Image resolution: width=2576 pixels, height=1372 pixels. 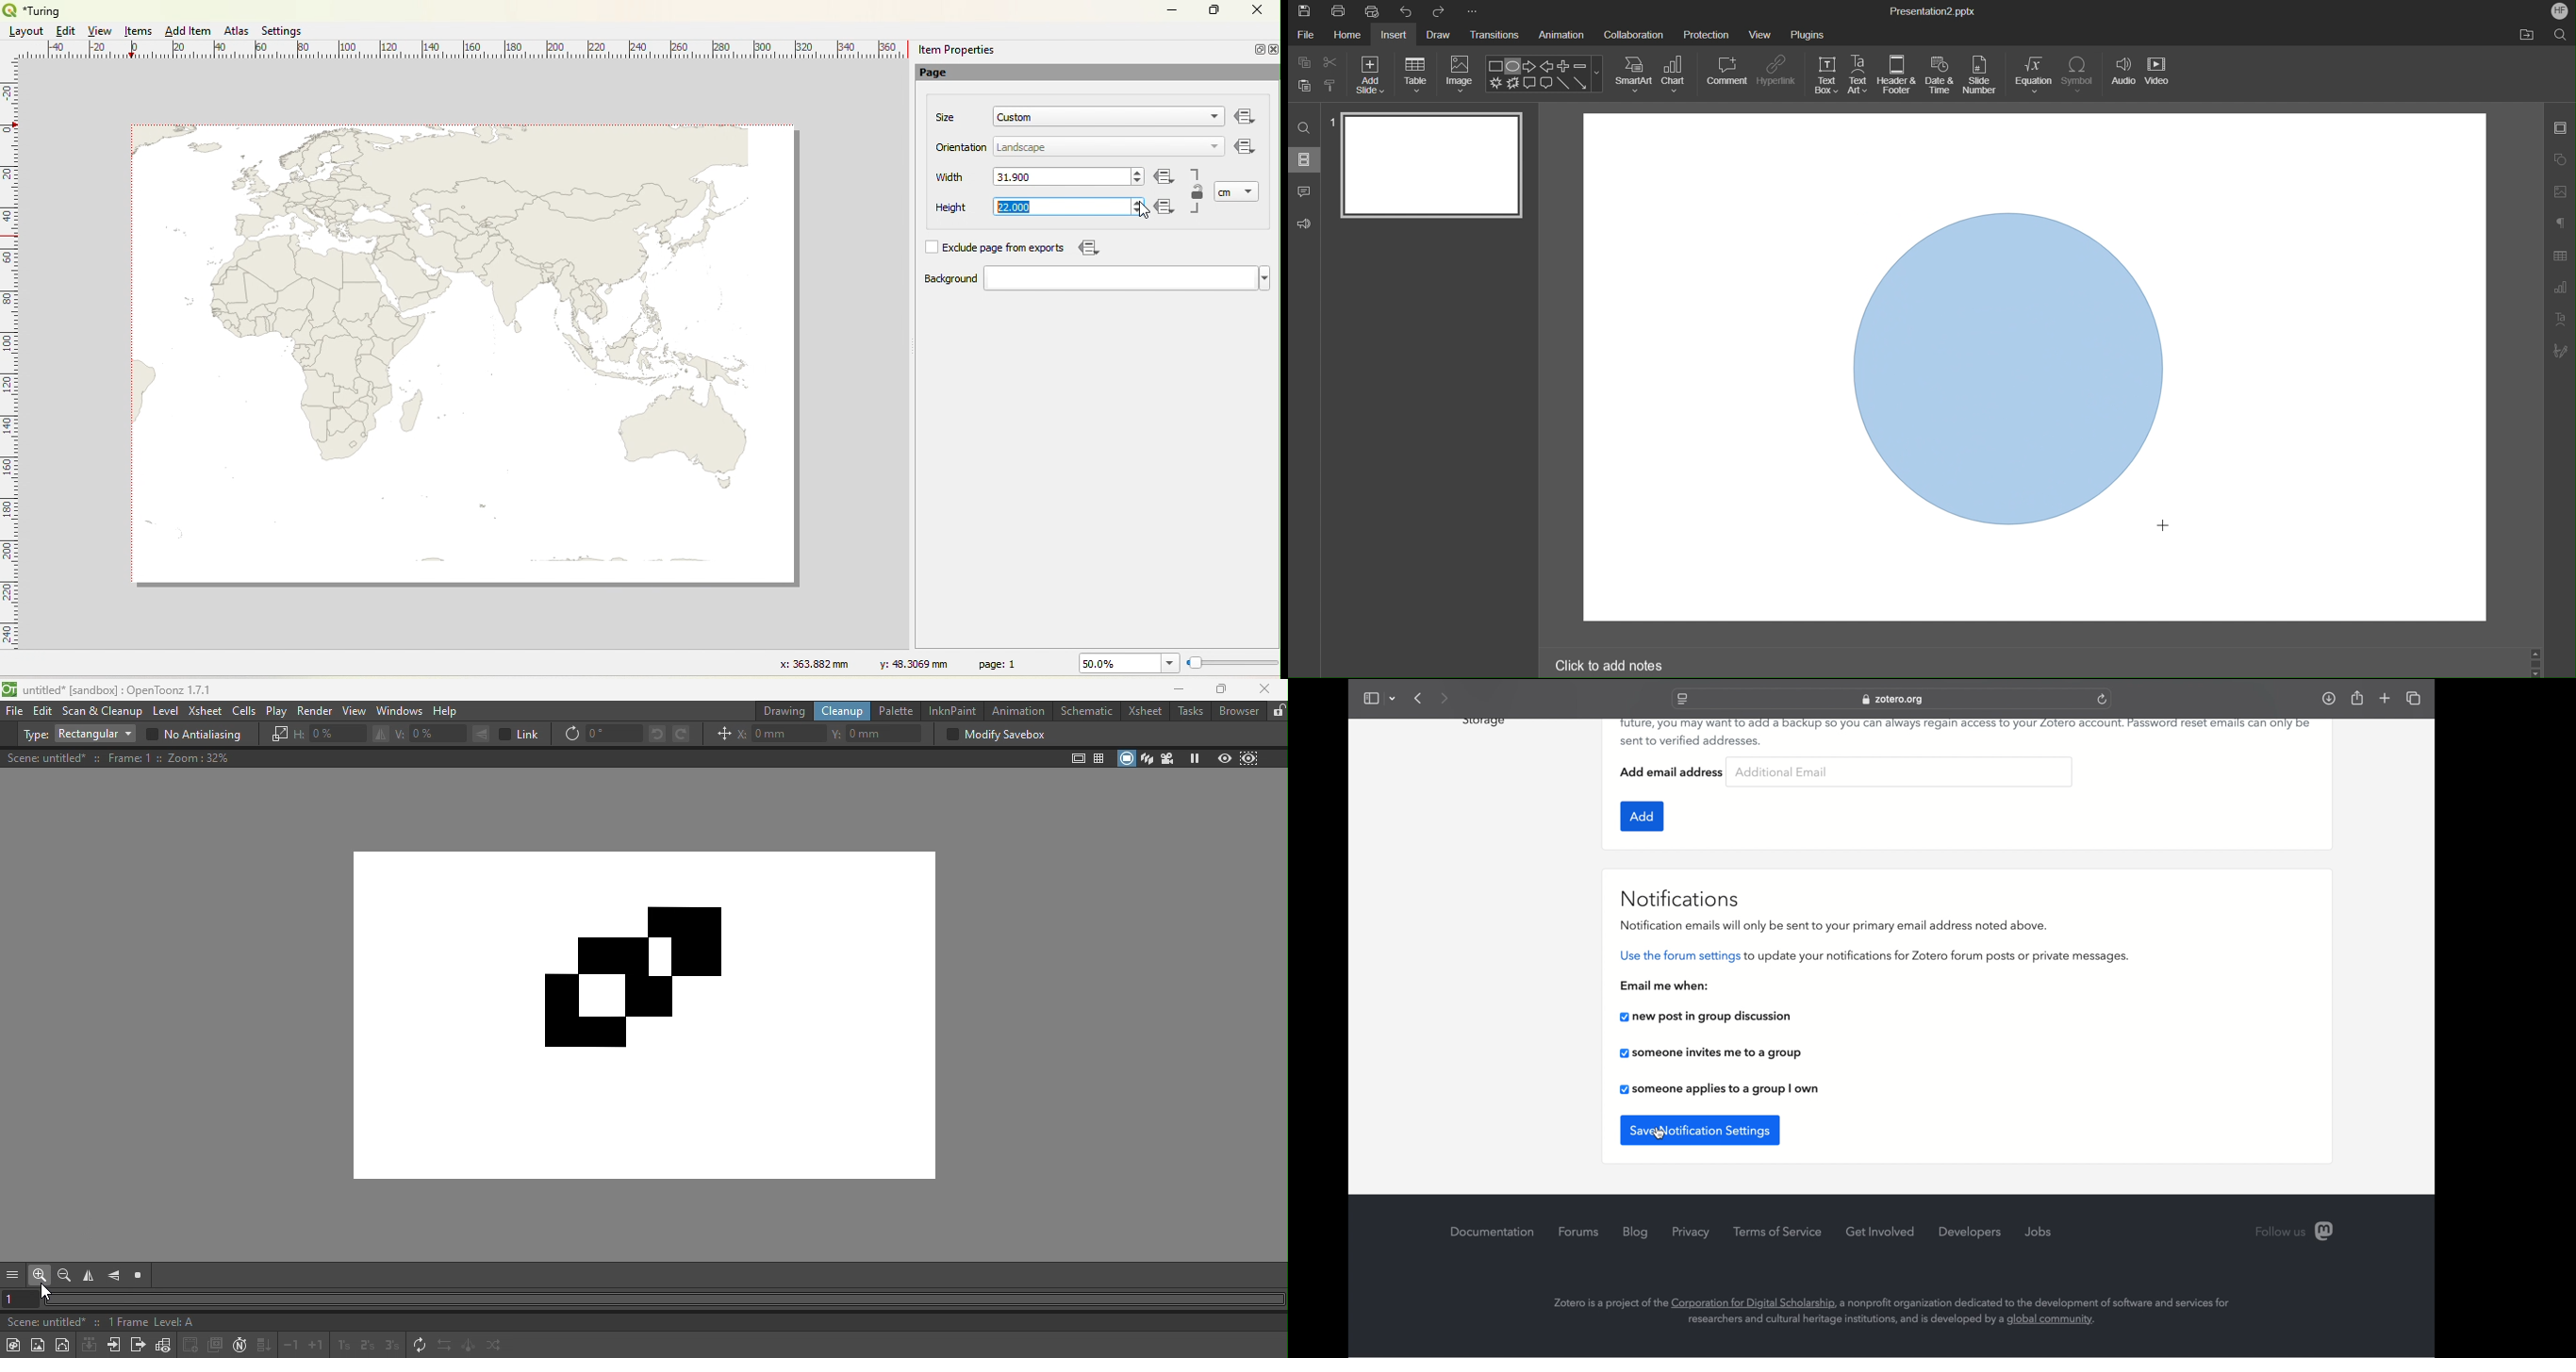 What do you see at coordinates (1020, 176) in the screenshot?
I see `31.900` at bounding box center [1020, 176].